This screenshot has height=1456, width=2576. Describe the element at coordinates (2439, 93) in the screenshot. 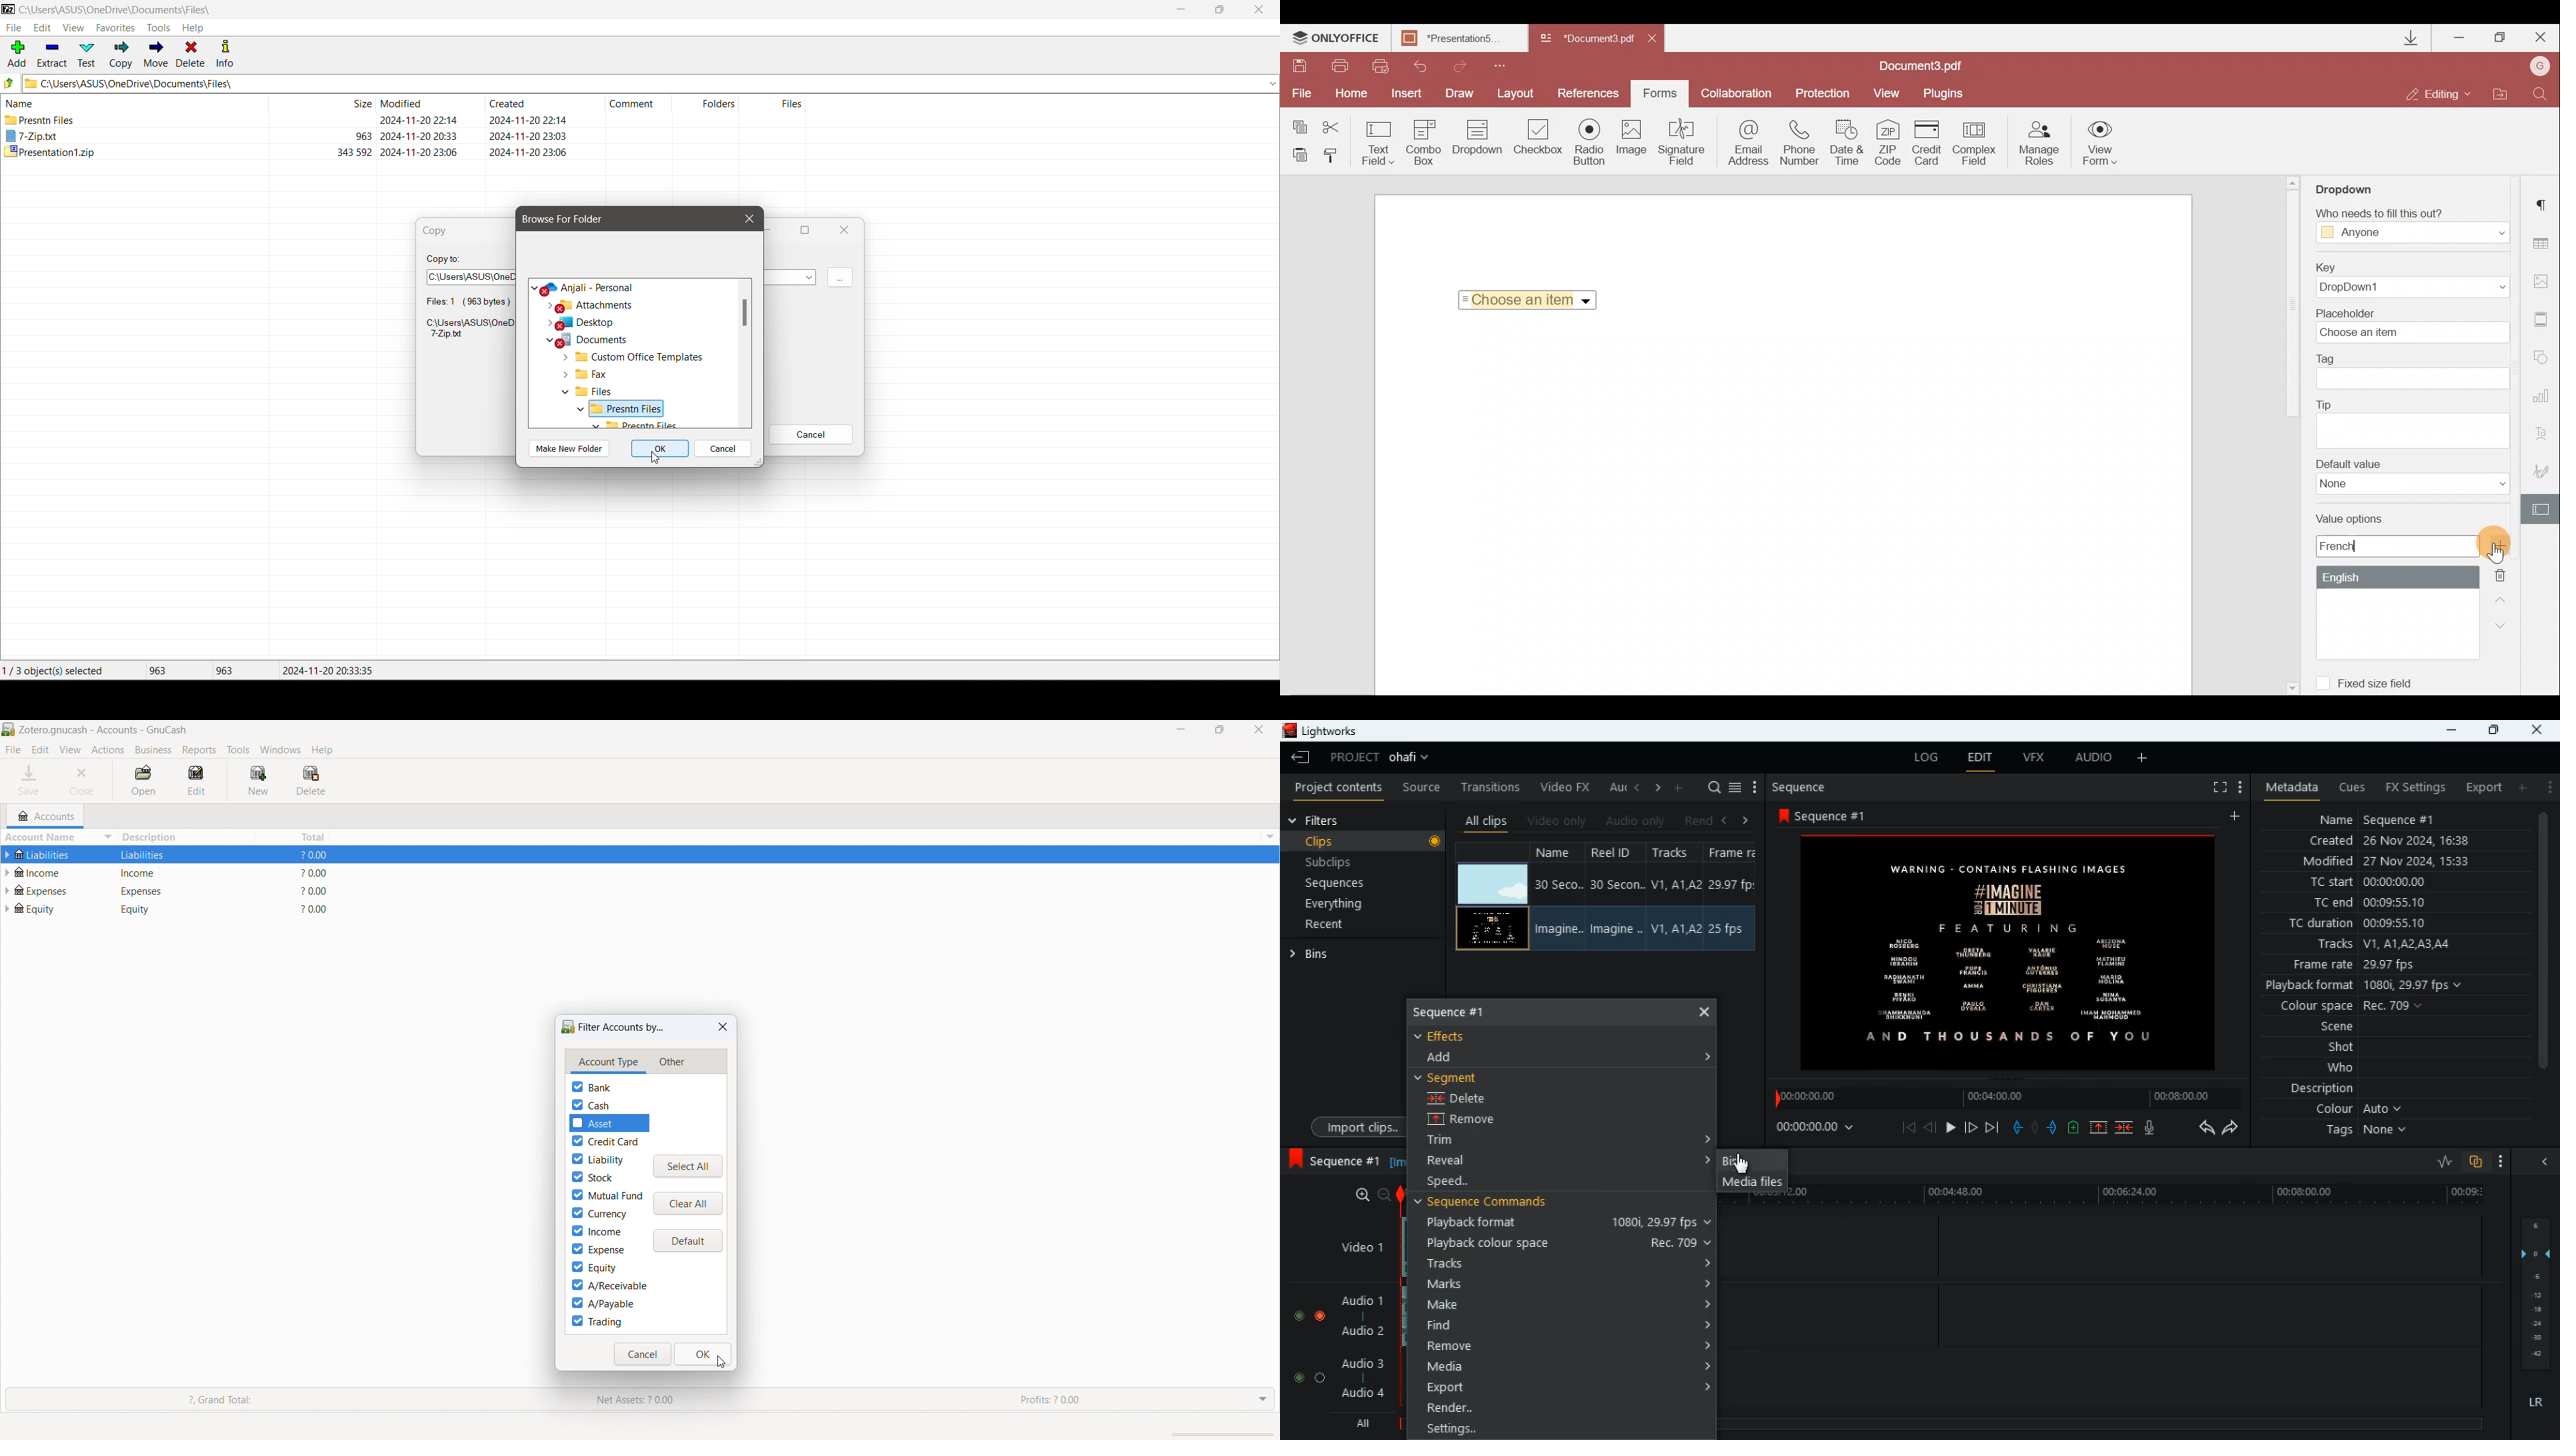

I see `Editing mode` at that location.